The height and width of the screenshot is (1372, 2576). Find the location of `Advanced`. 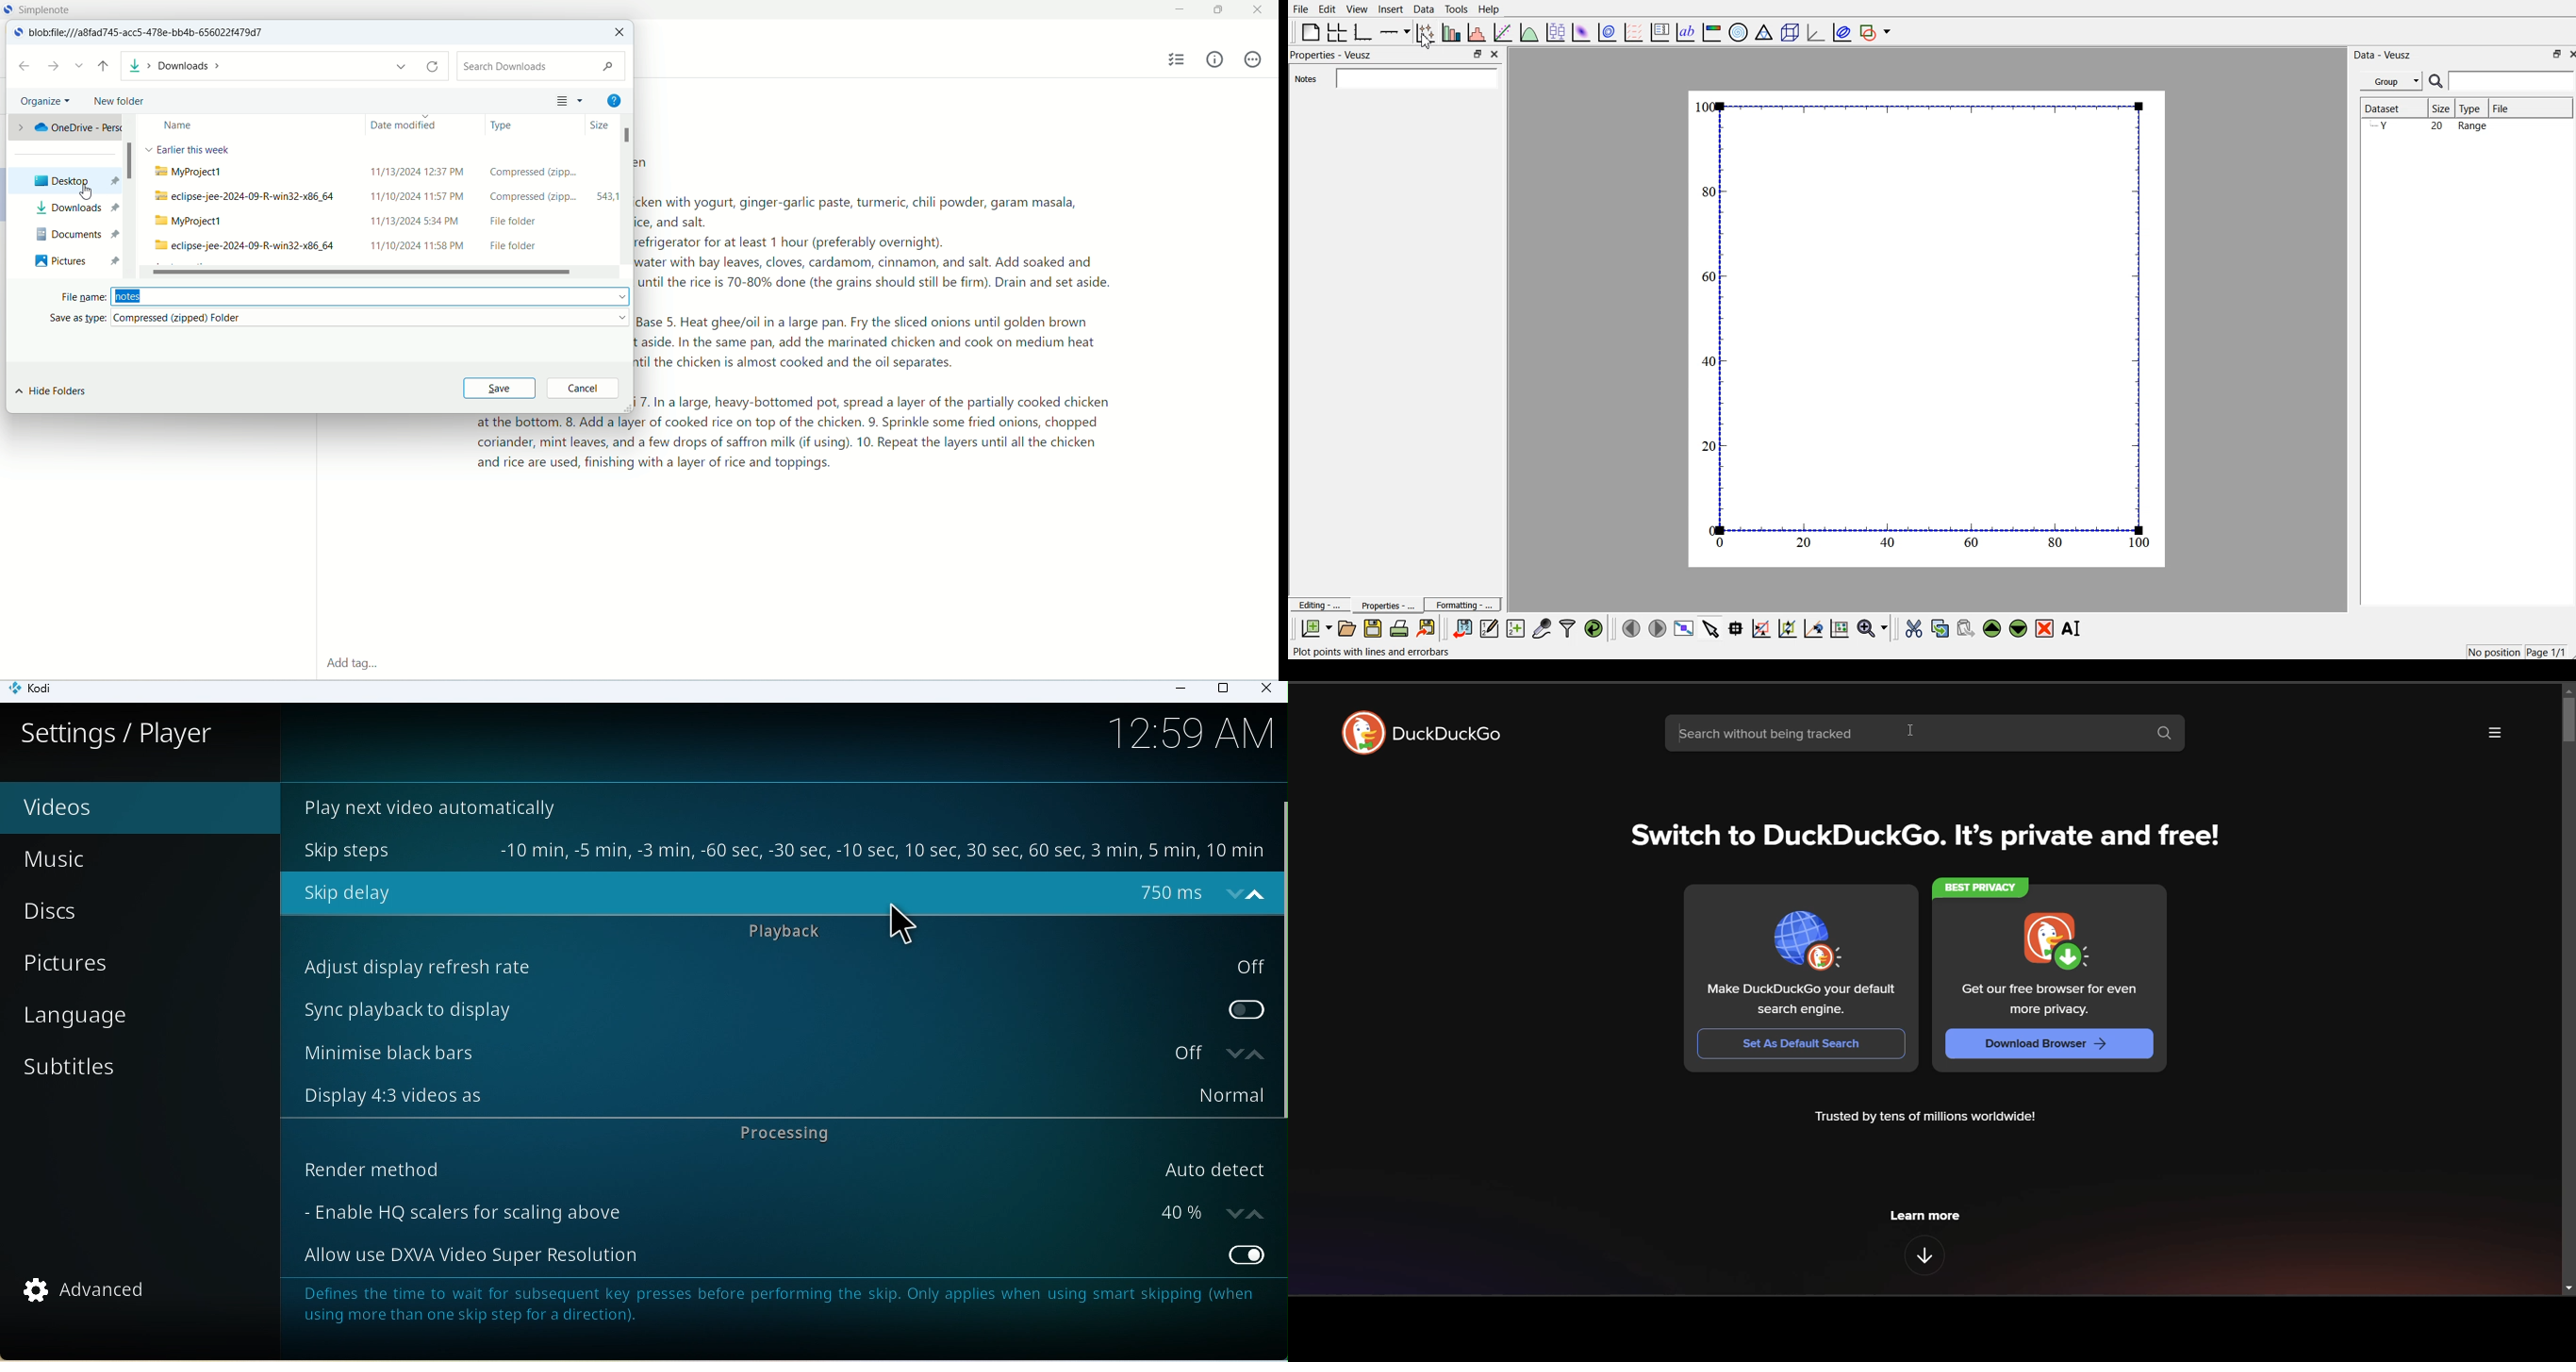

Advanced is located at coordinates (96, 1293).